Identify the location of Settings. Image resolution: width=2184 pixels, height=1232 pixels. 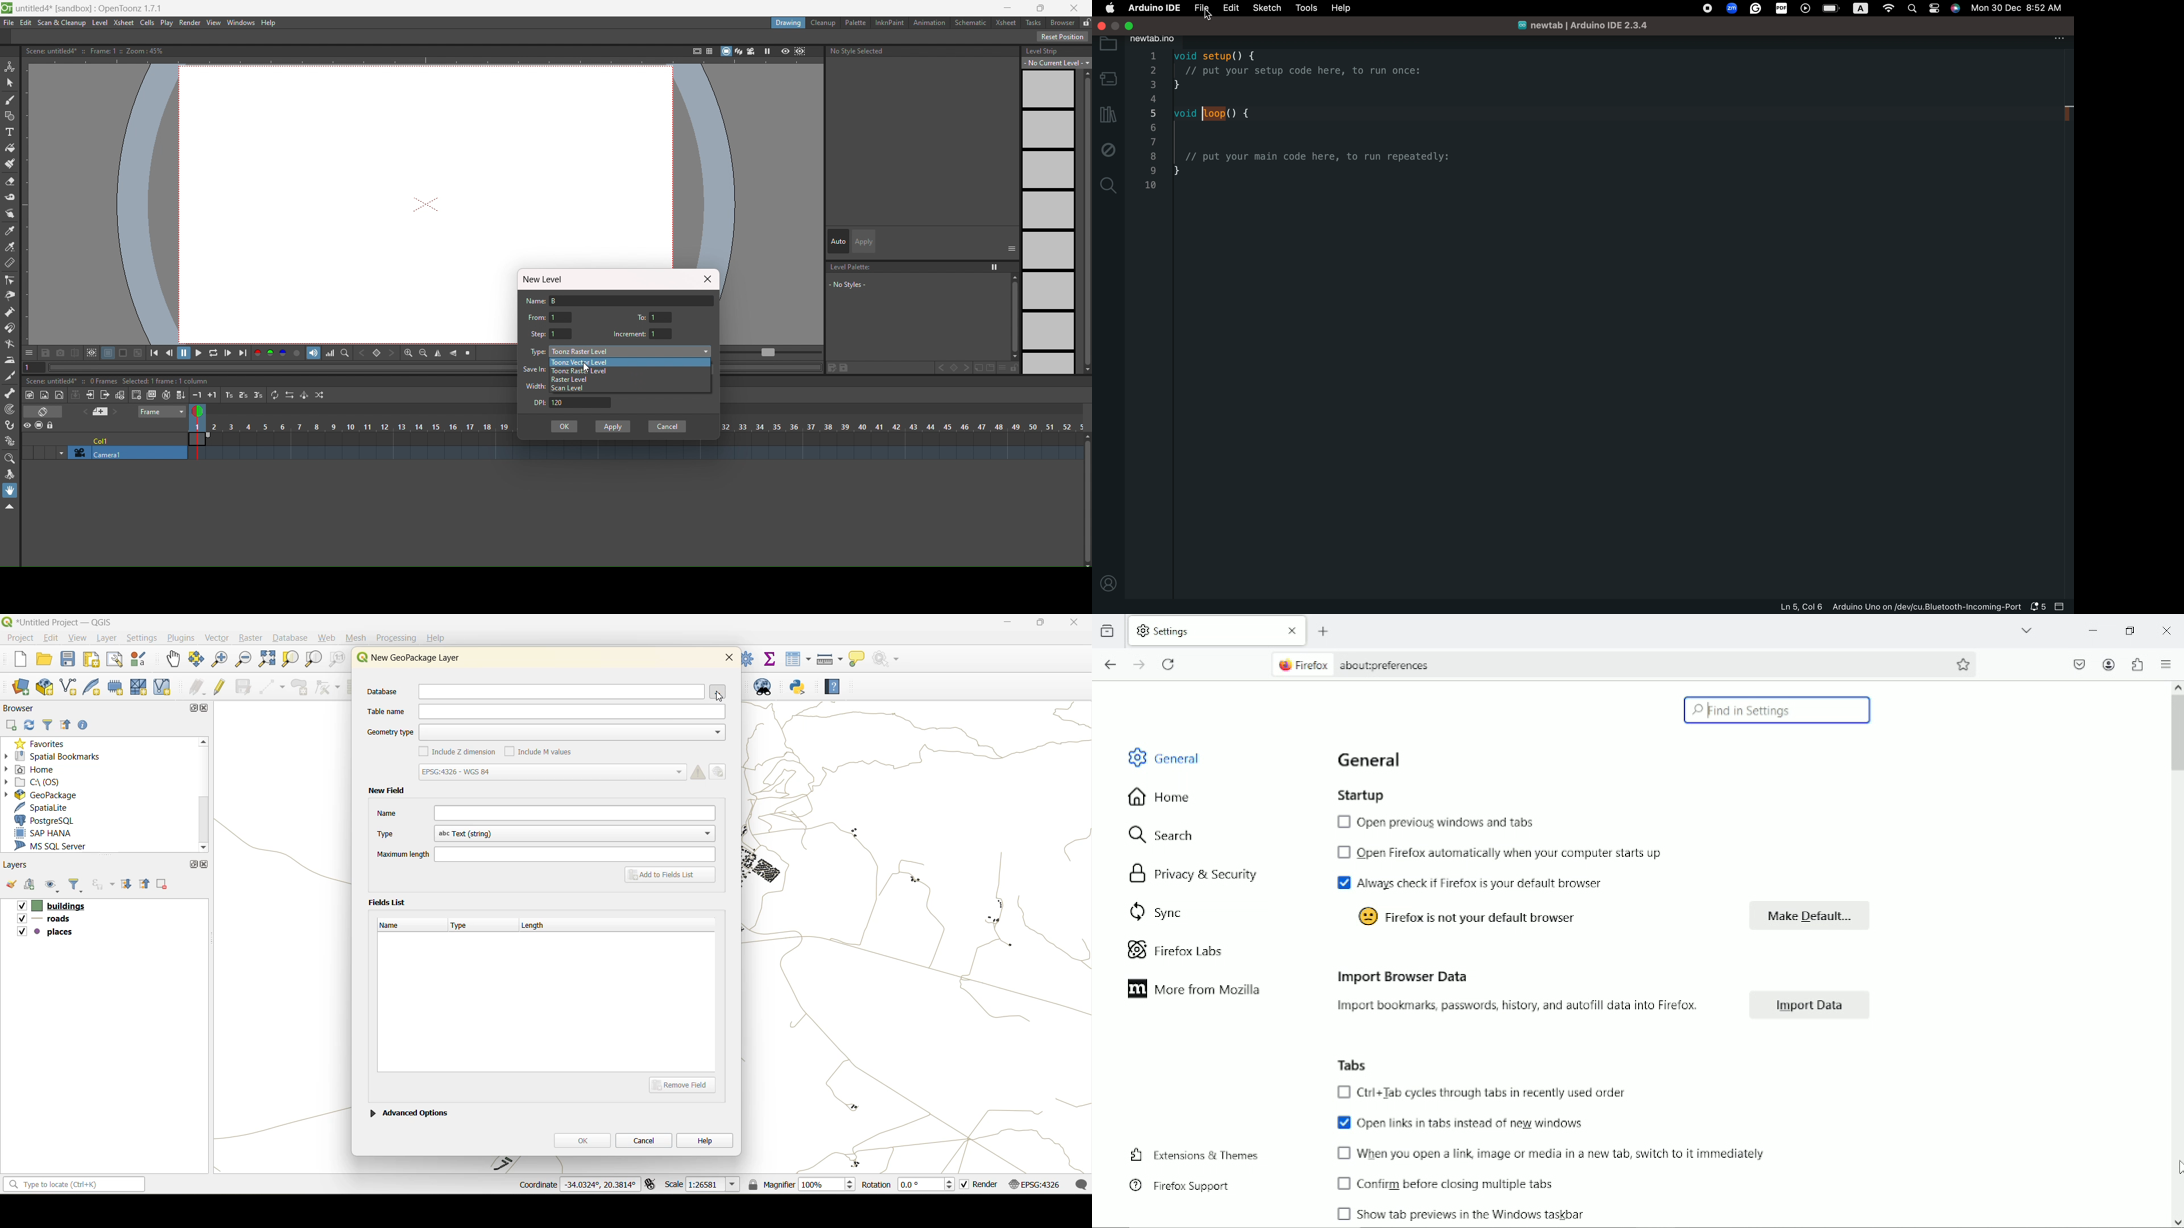
(1197, 631).